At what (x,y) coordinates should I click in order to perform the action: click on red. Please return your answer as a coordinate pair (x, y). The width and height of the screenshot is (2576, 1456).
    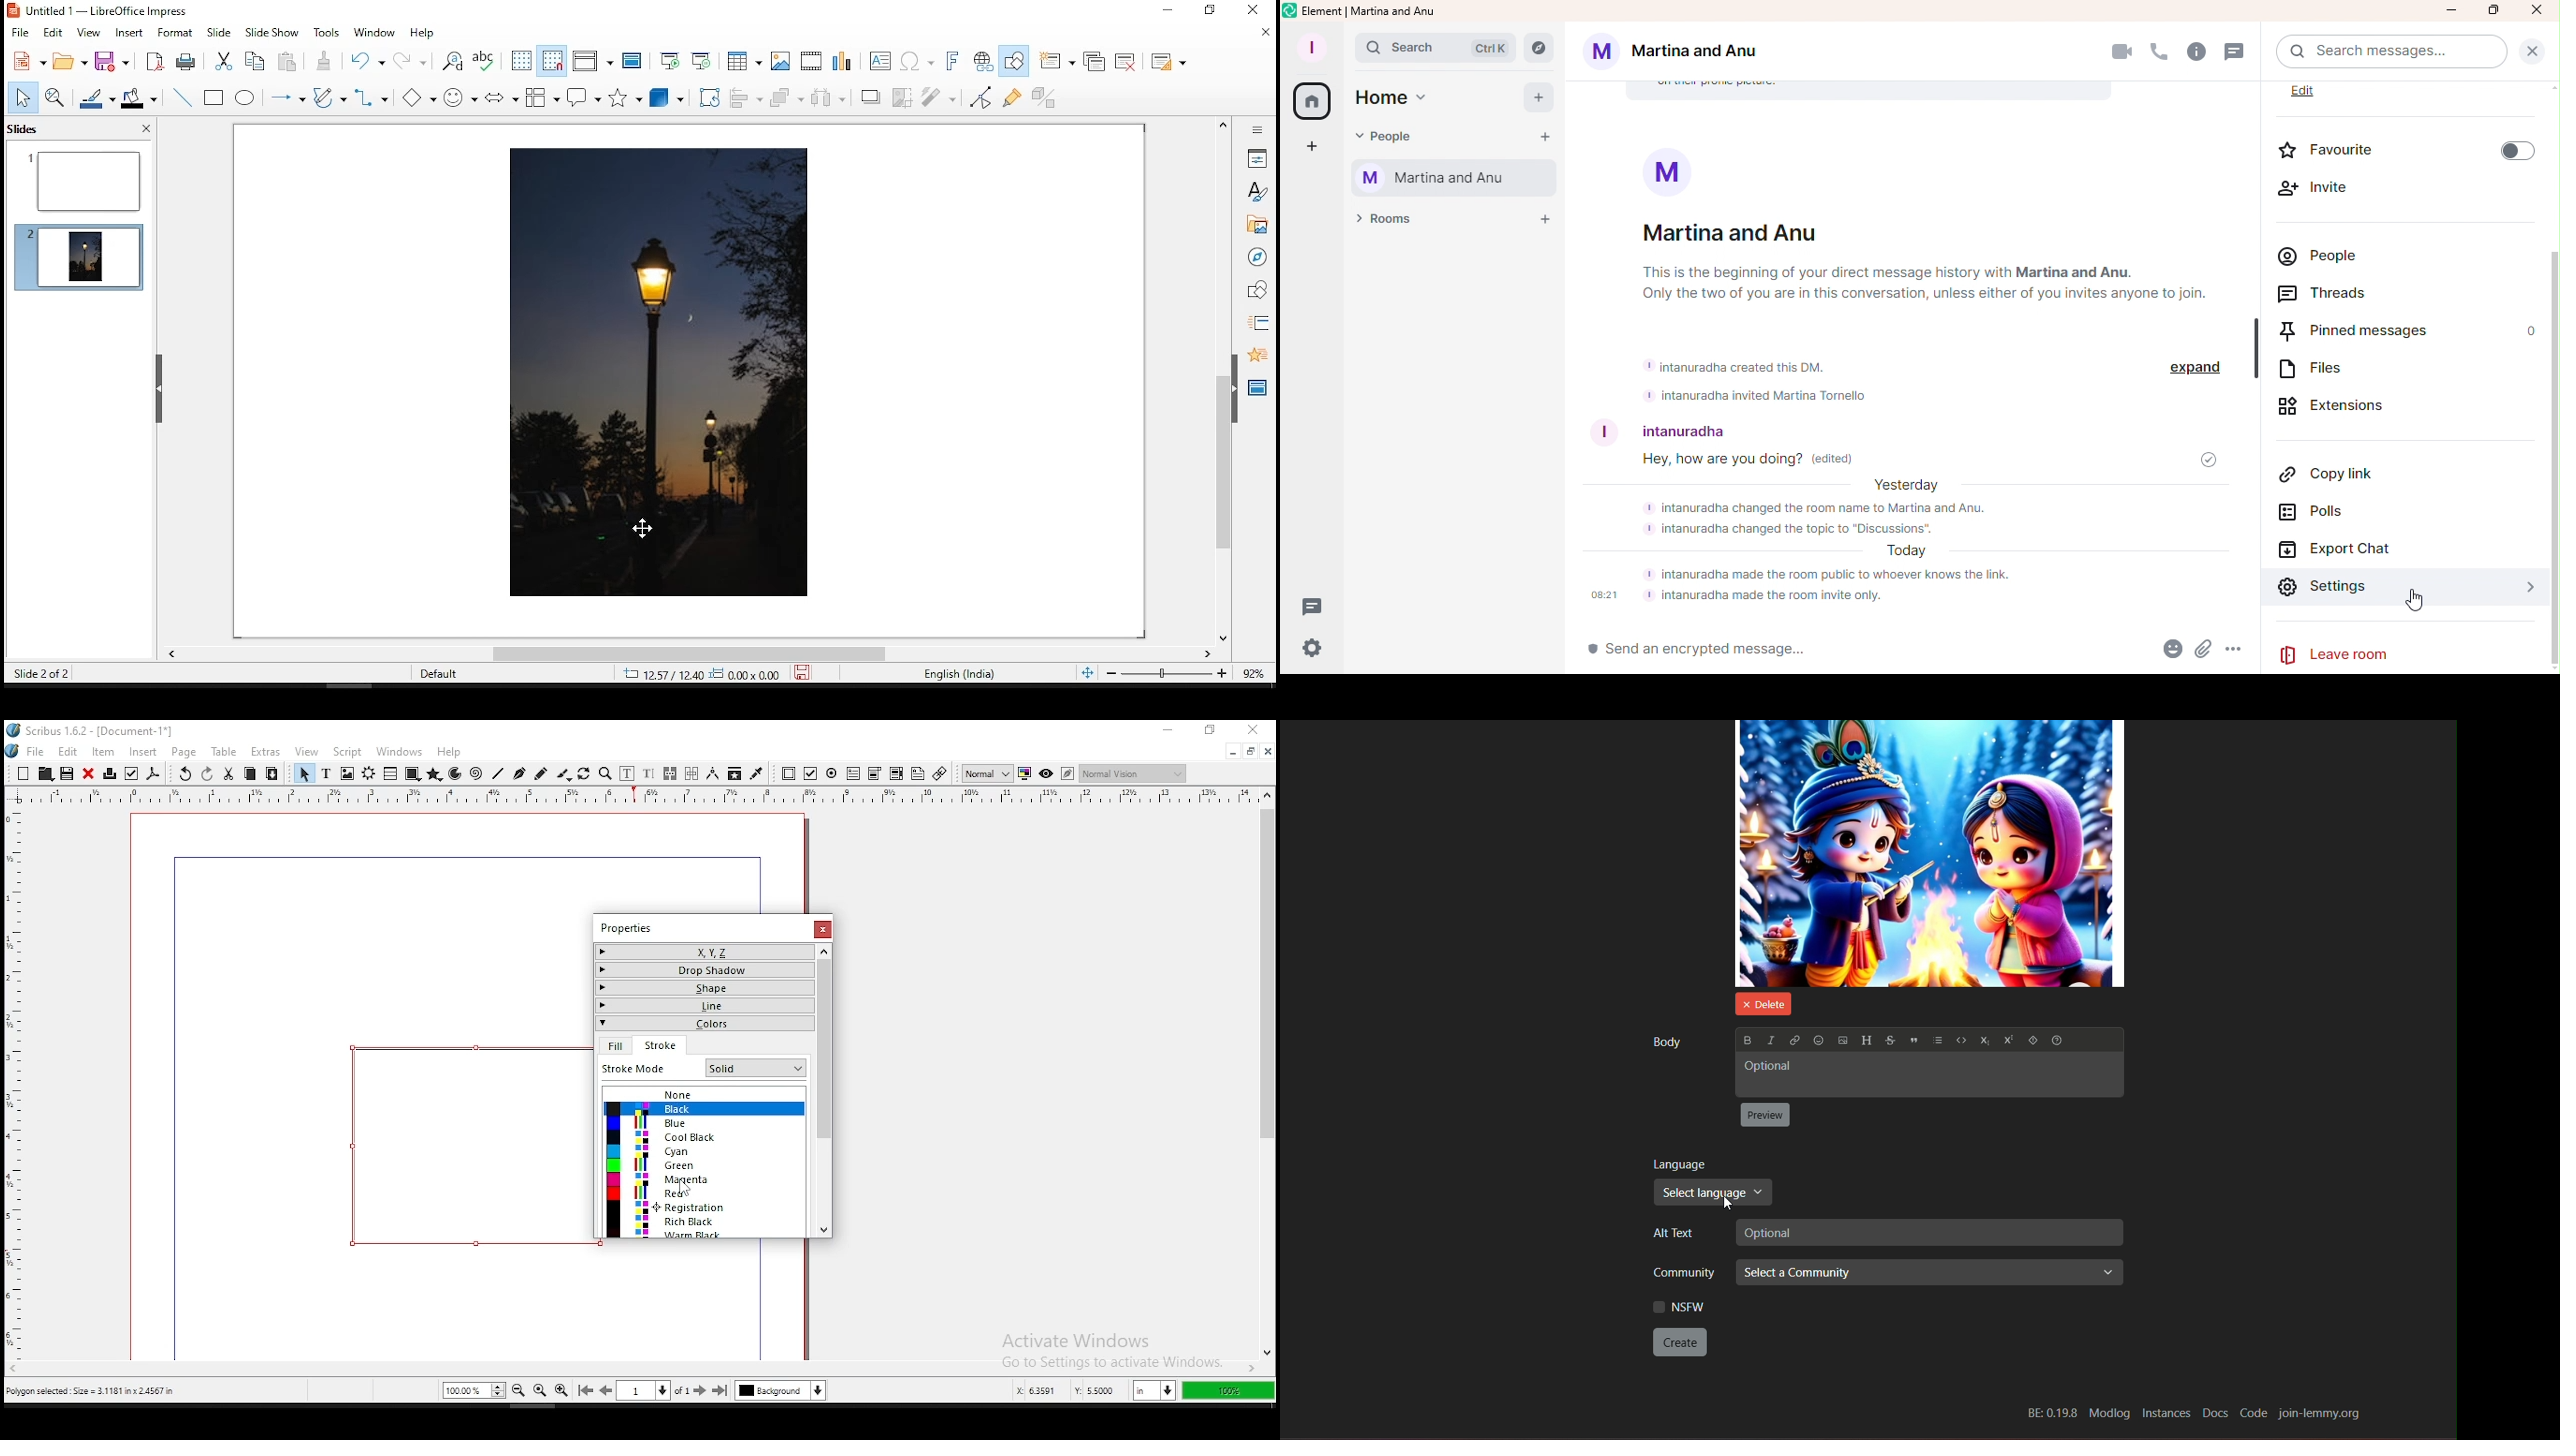
    Looking at the image, I should click on (705, 1194).